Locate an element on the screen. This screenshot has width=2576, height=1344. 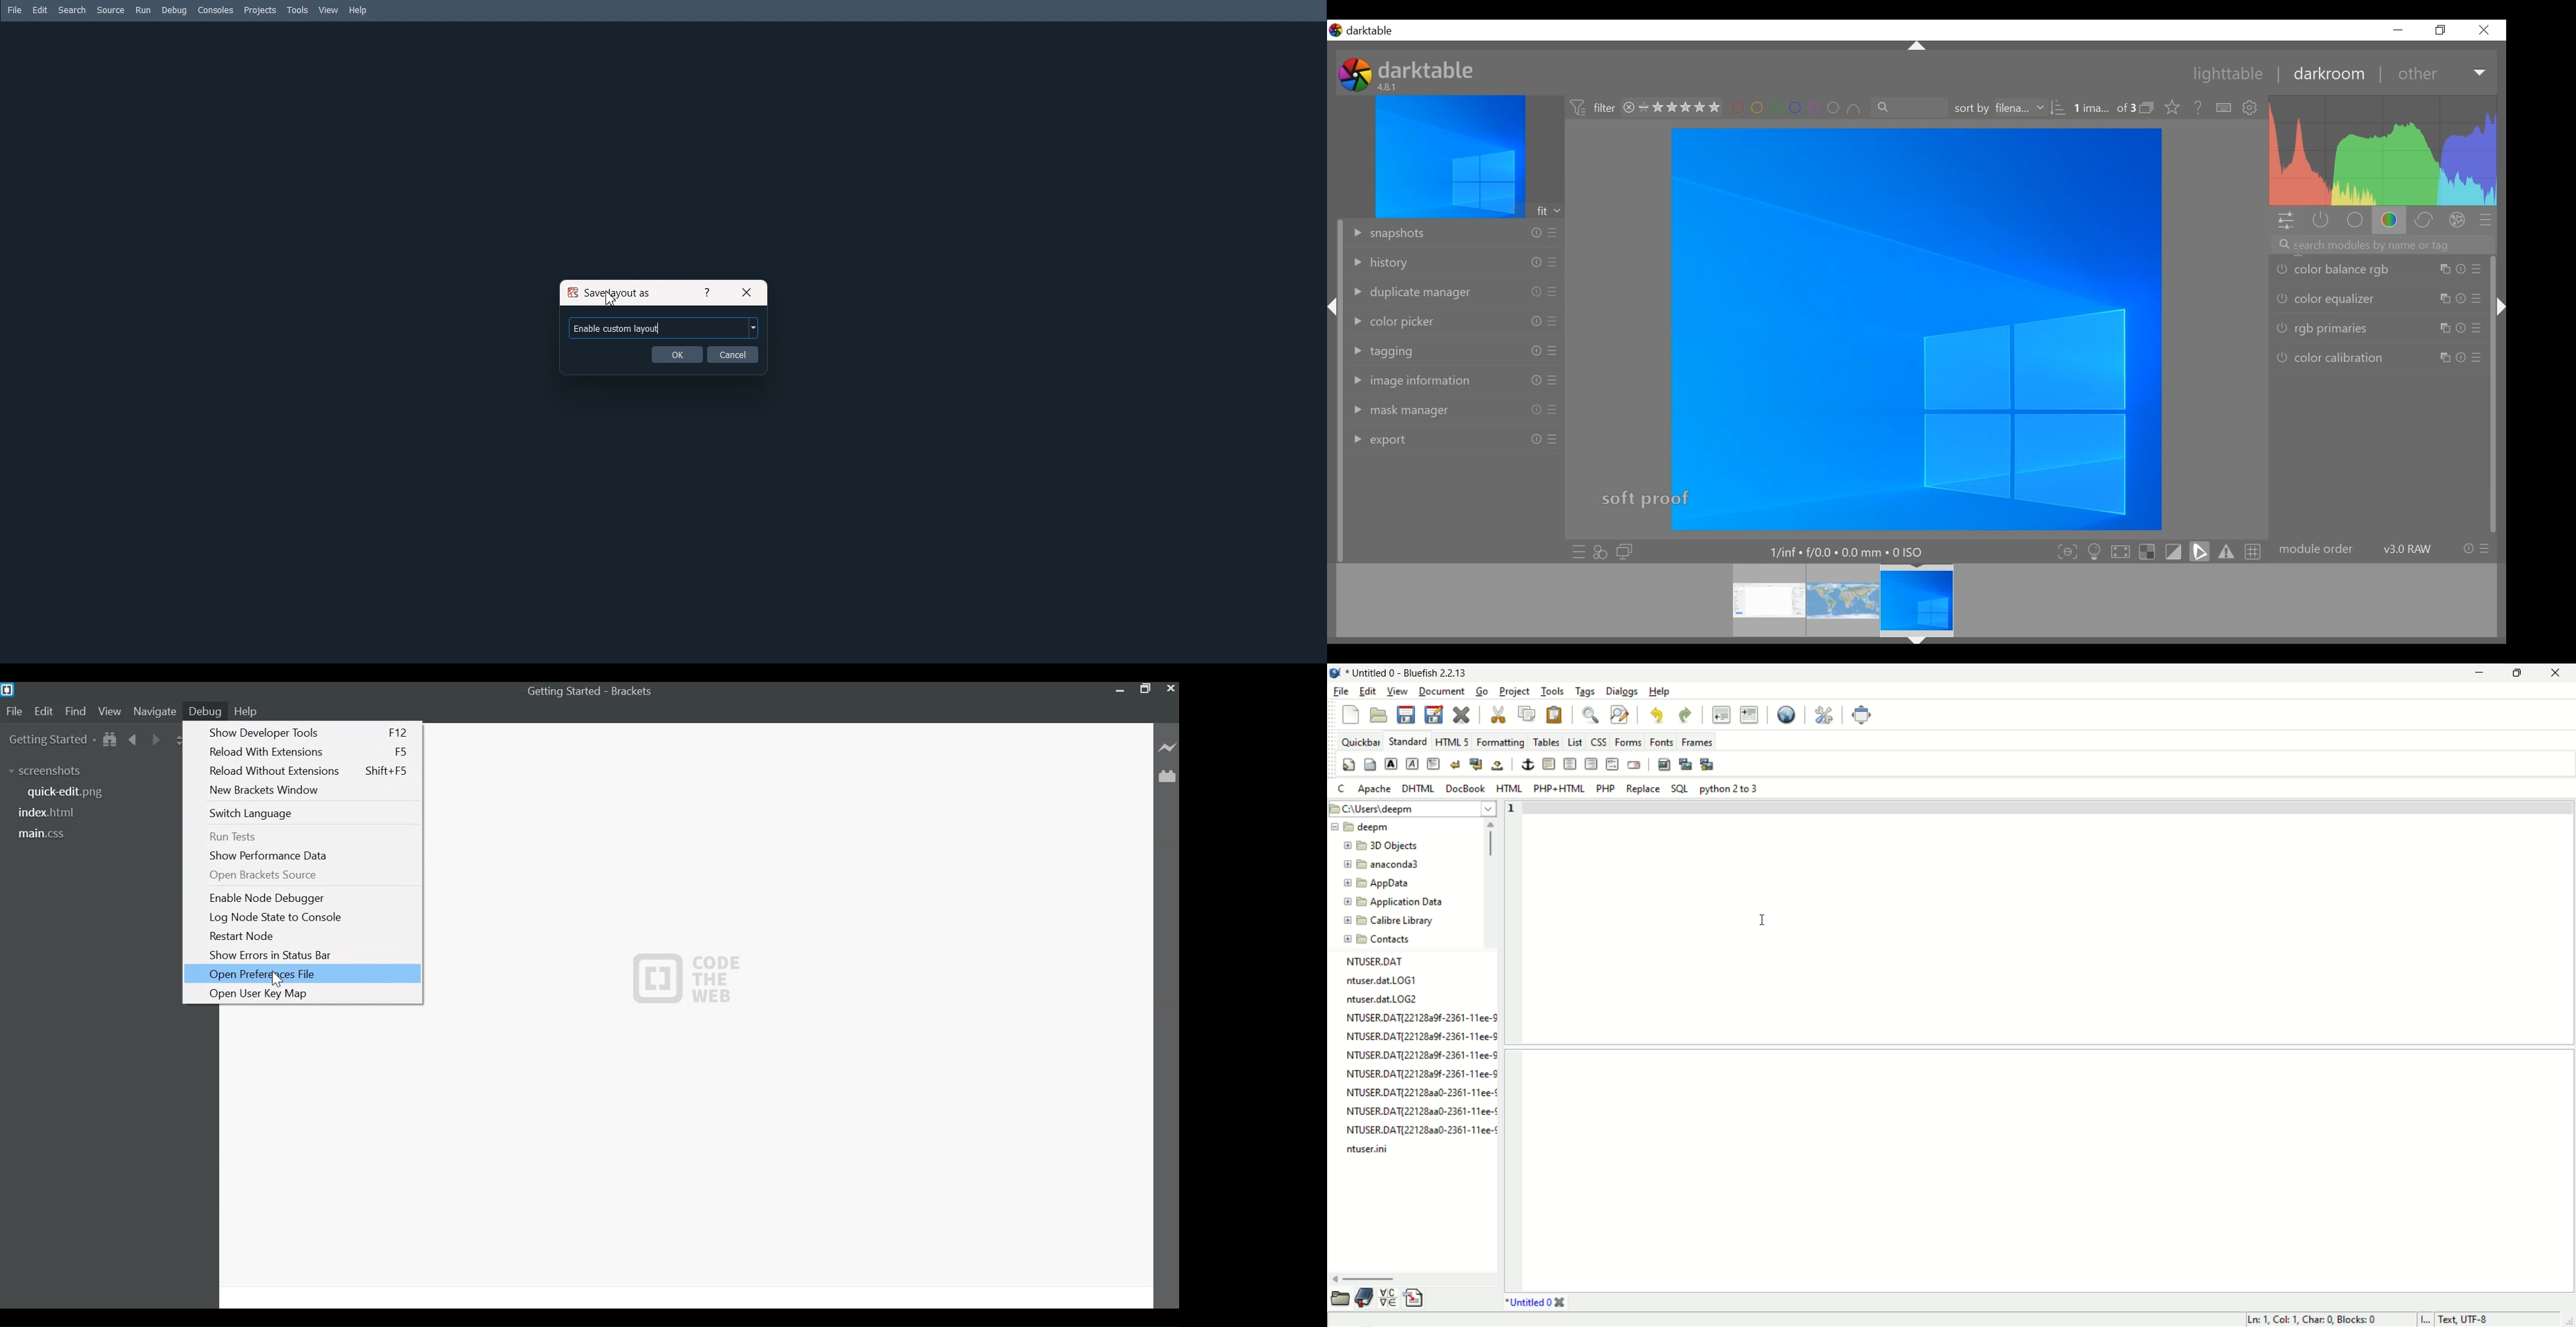
non breaking space is located at coordinates (1496, 766).